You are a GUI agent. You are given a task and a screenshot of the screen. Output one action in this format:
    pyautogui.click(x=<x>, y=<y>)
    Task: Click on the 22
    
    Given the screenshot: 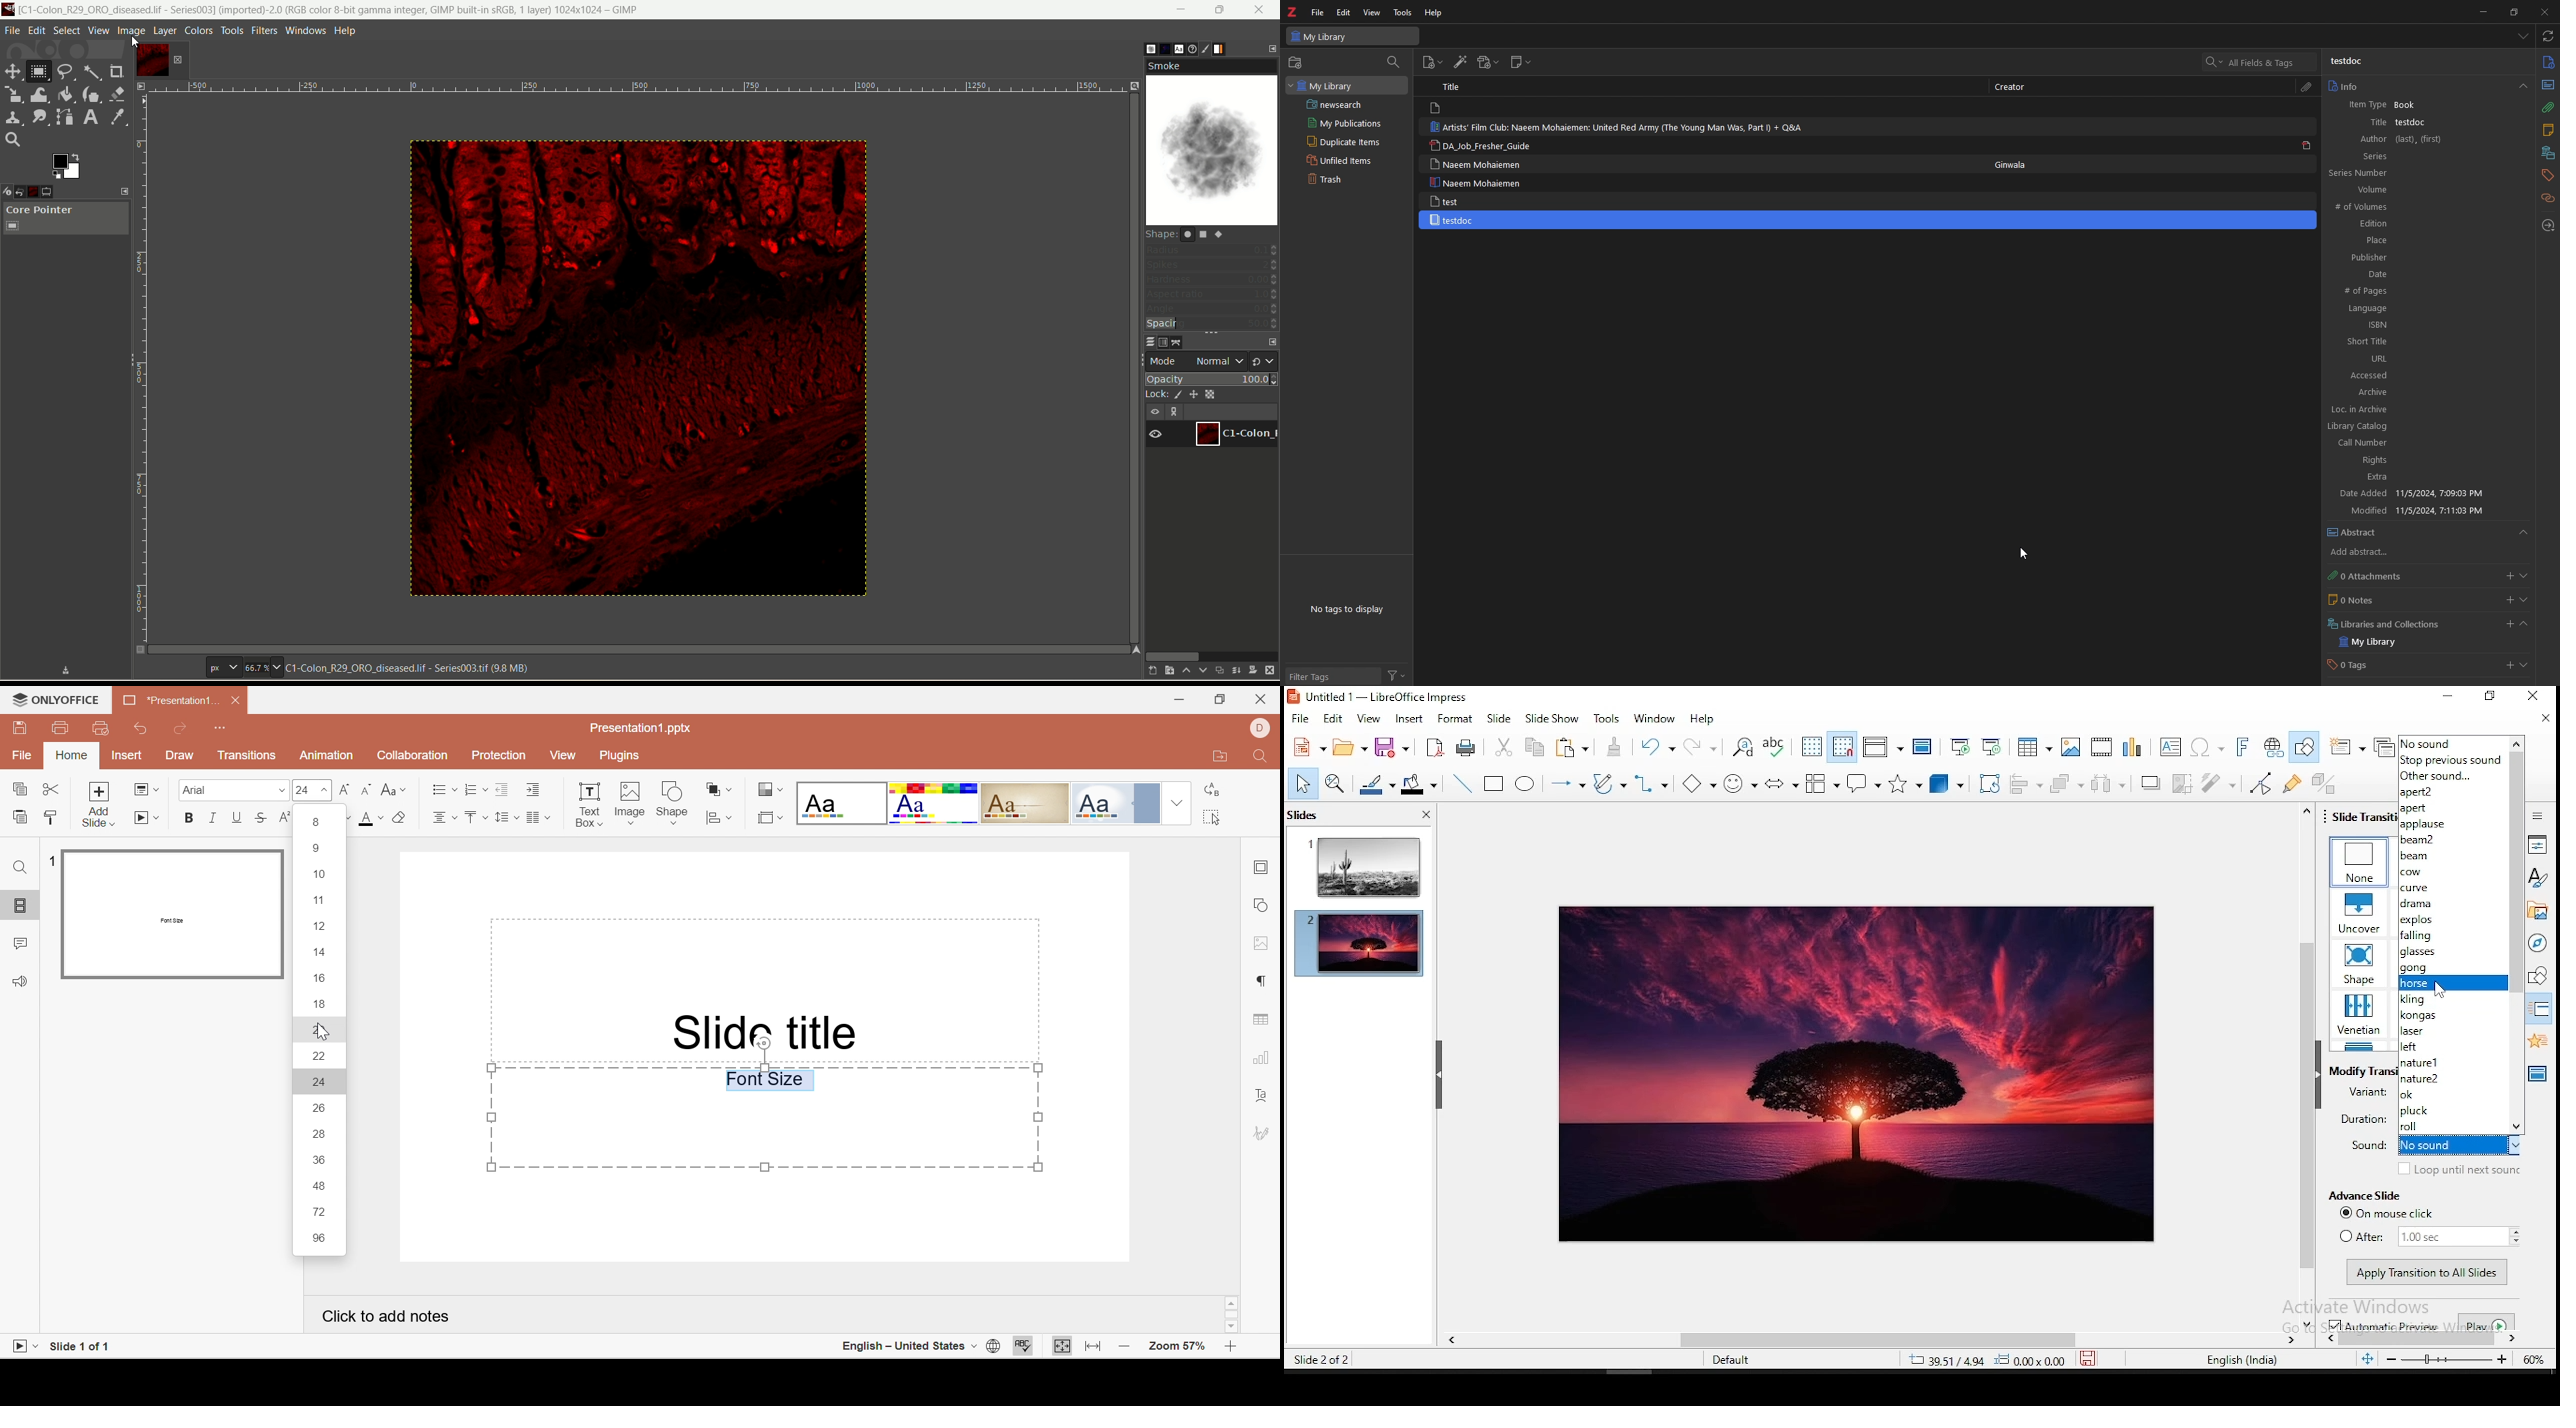 What is the action you would take?
    pyautogui.click(x=322, y=1055)
    